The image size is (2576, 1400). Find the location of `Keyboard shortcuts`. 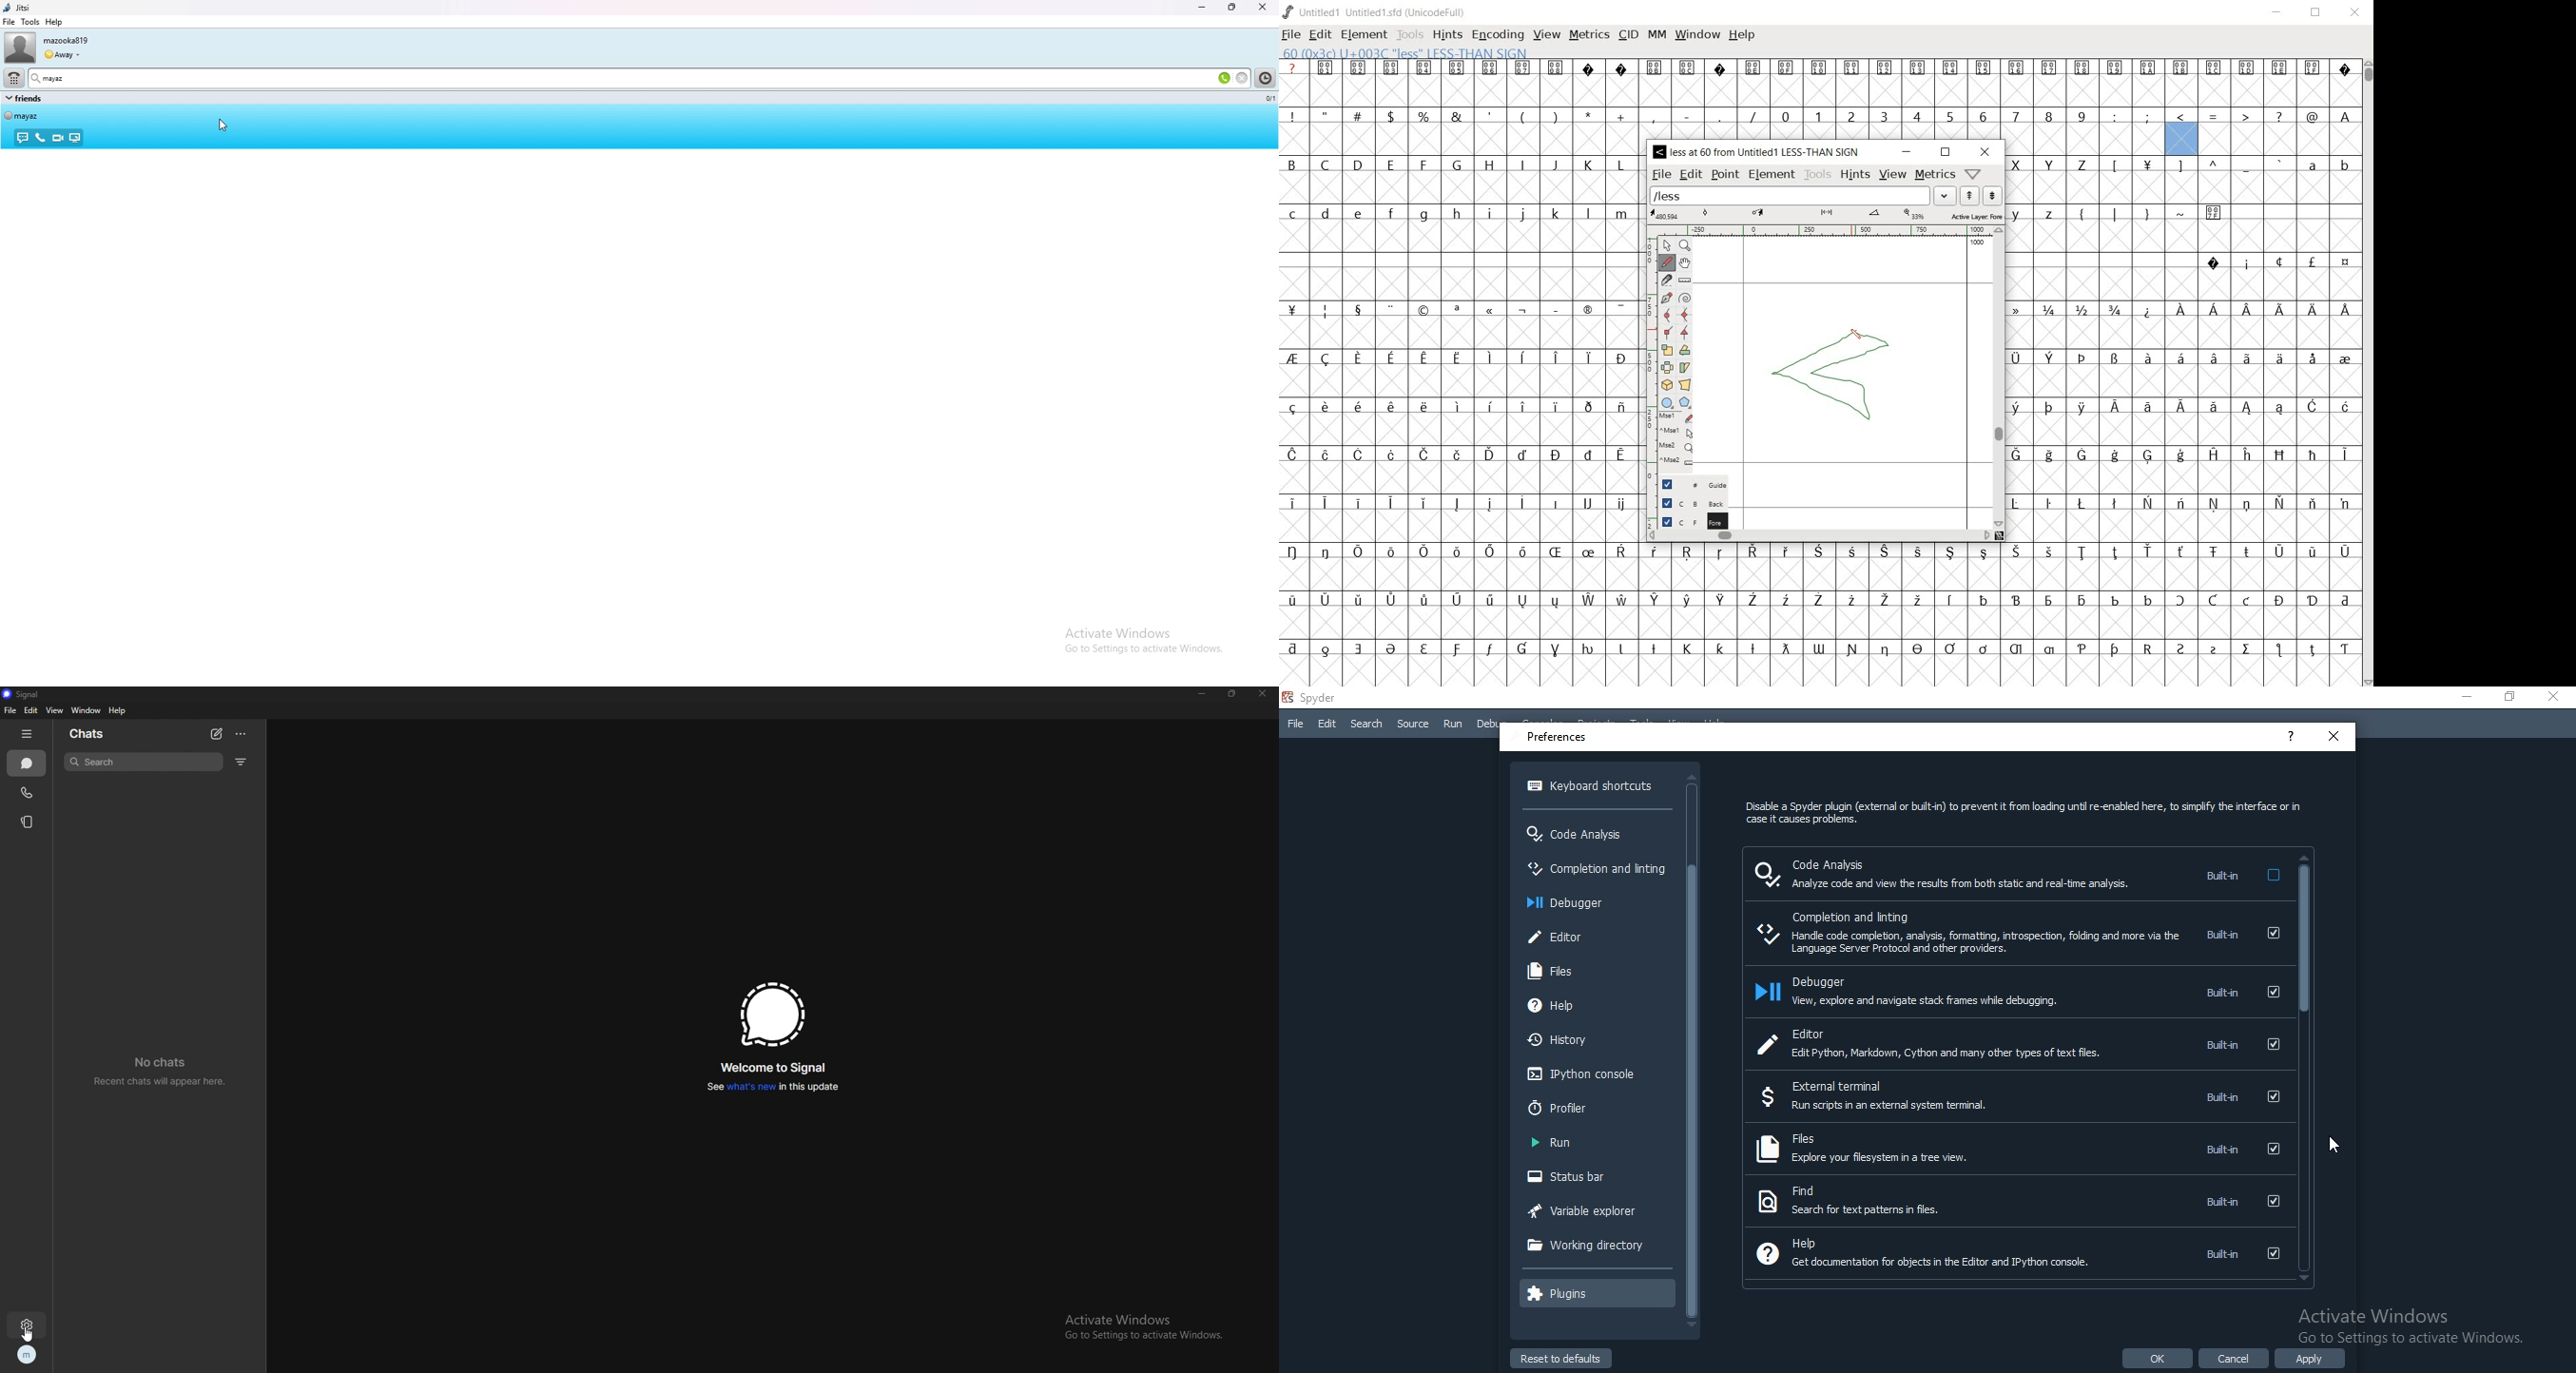

Keyboard shortcuts is located at coordinates (1593, 786).